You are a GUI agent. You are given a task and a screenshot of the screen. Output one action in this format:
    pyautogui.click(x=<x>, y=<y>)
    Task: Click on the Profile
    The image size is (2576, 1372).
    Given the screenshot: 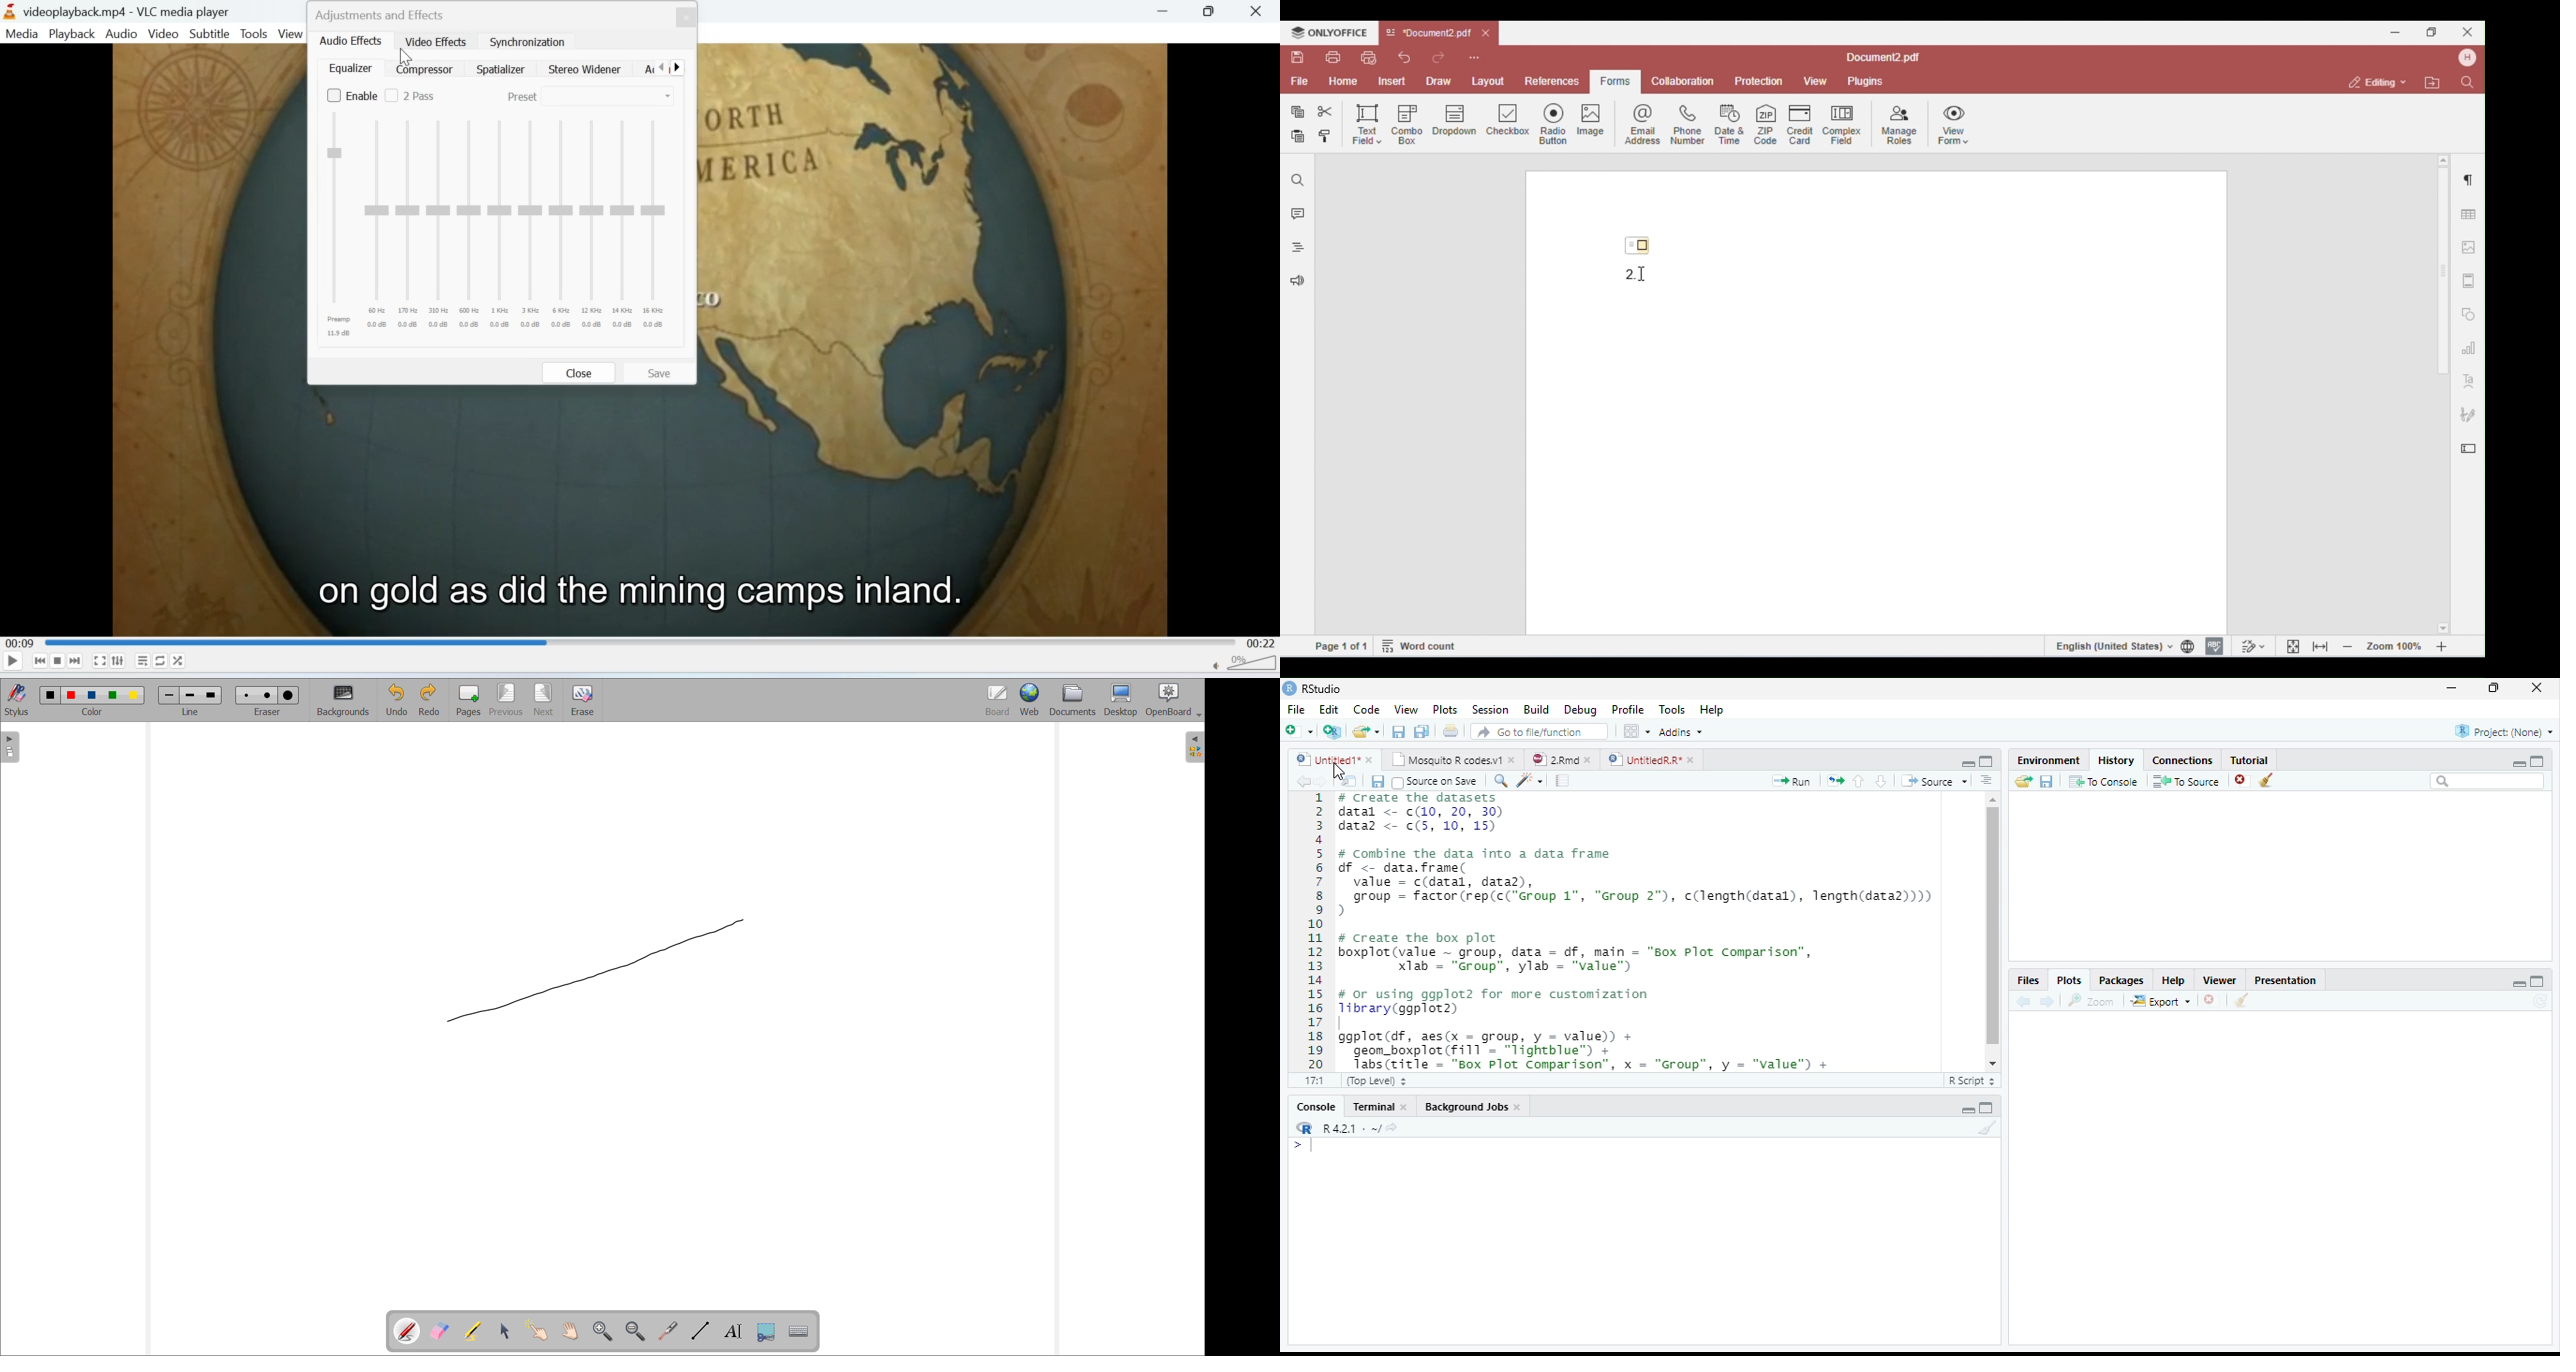 What is the action you would take?
    pyautogui.click(x=1628, y=709)
    